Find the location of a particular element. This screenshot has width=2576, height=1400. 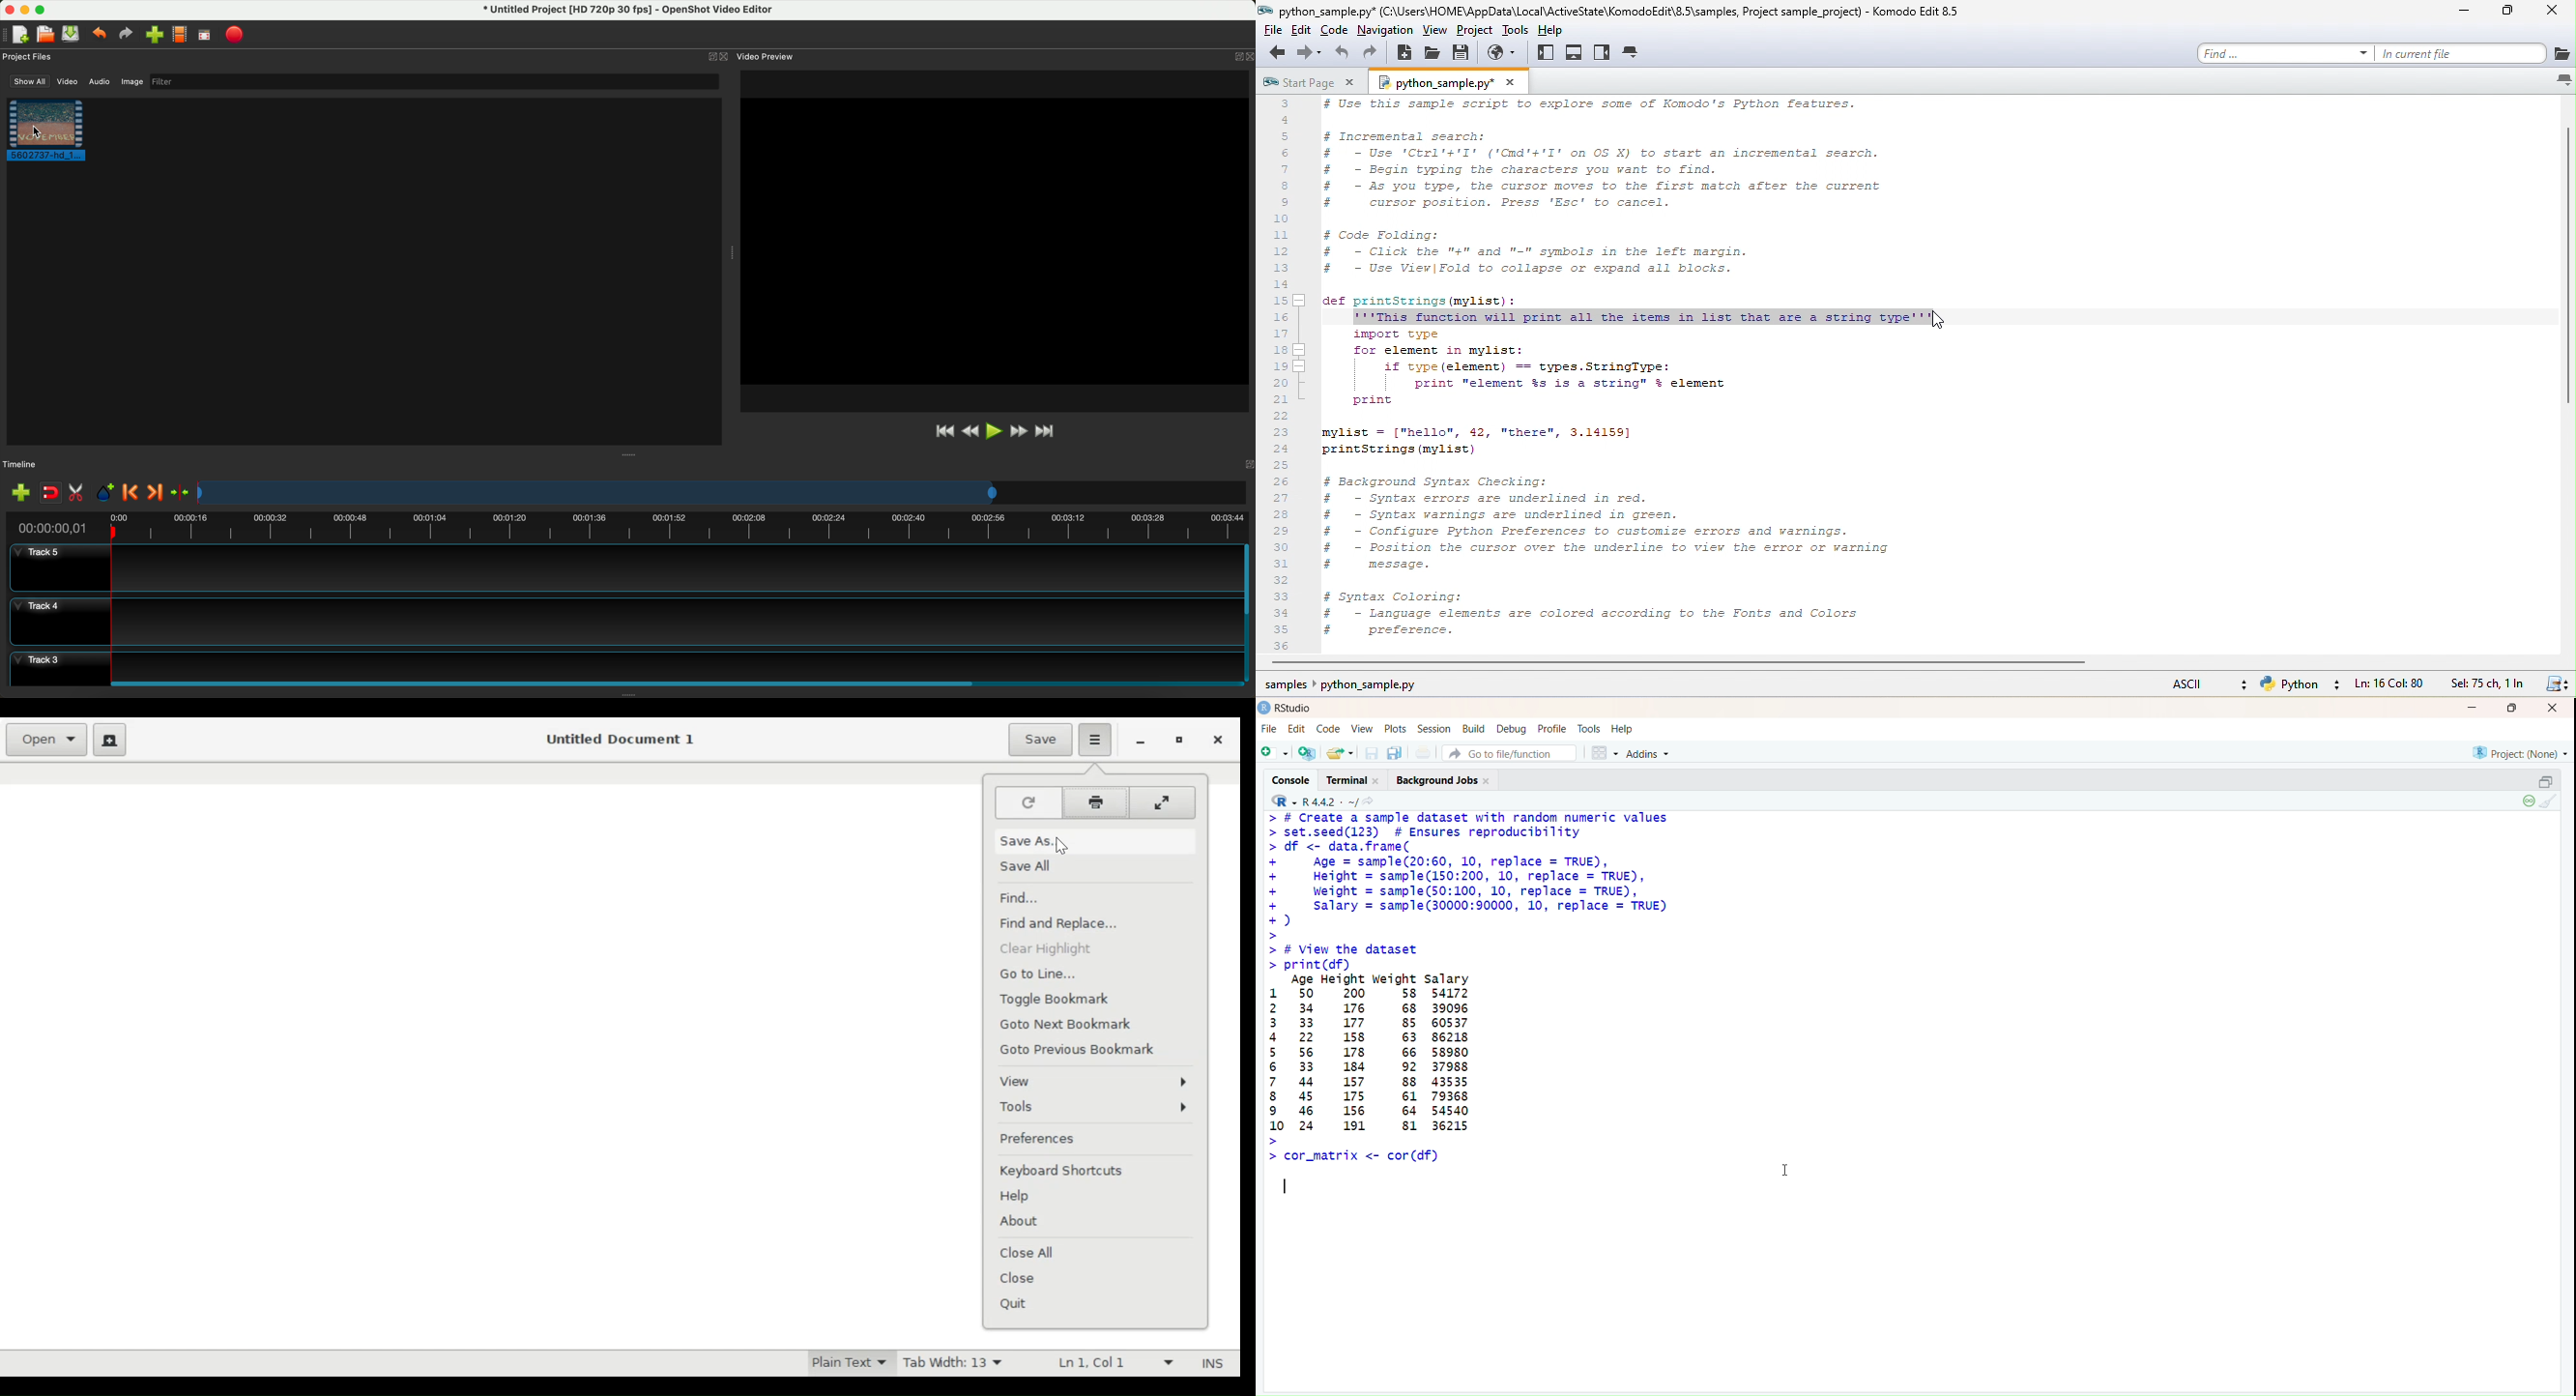

track 5 is located at coordinates (622, 568).